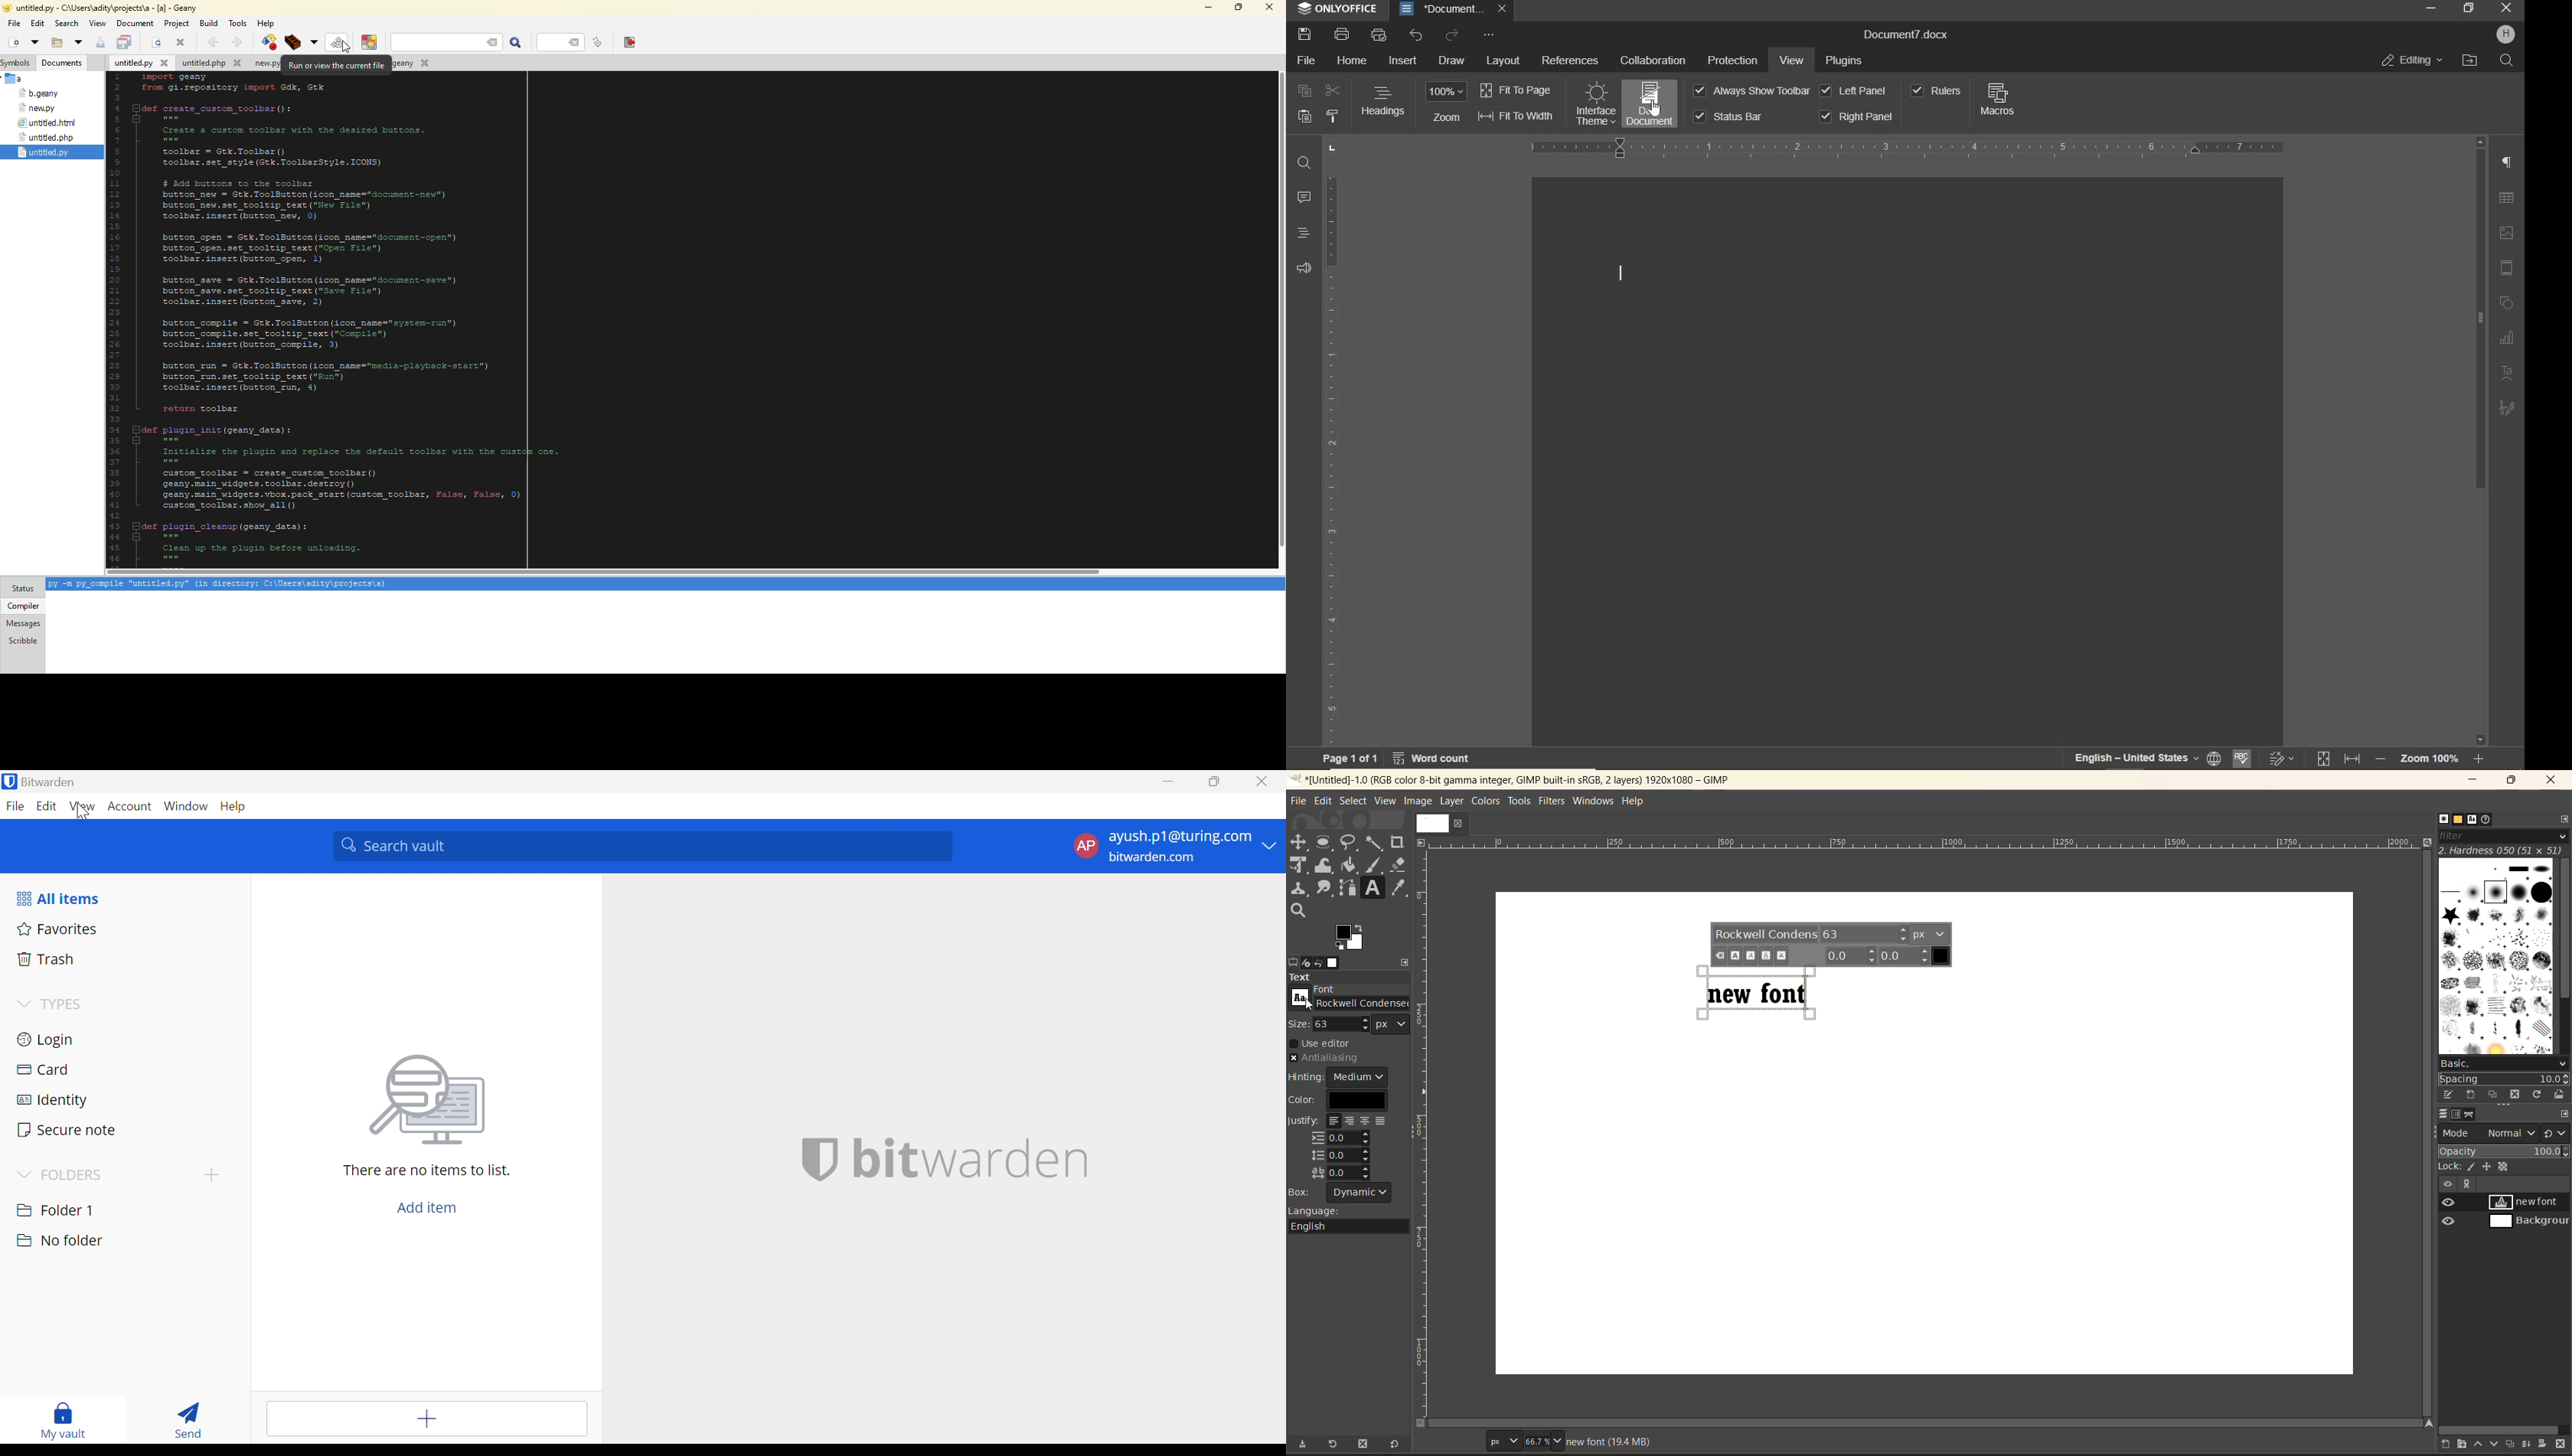 Image resolution: width=2576 pixels, height=1456 pixels. I want to click on filters, so click(1555, 802).